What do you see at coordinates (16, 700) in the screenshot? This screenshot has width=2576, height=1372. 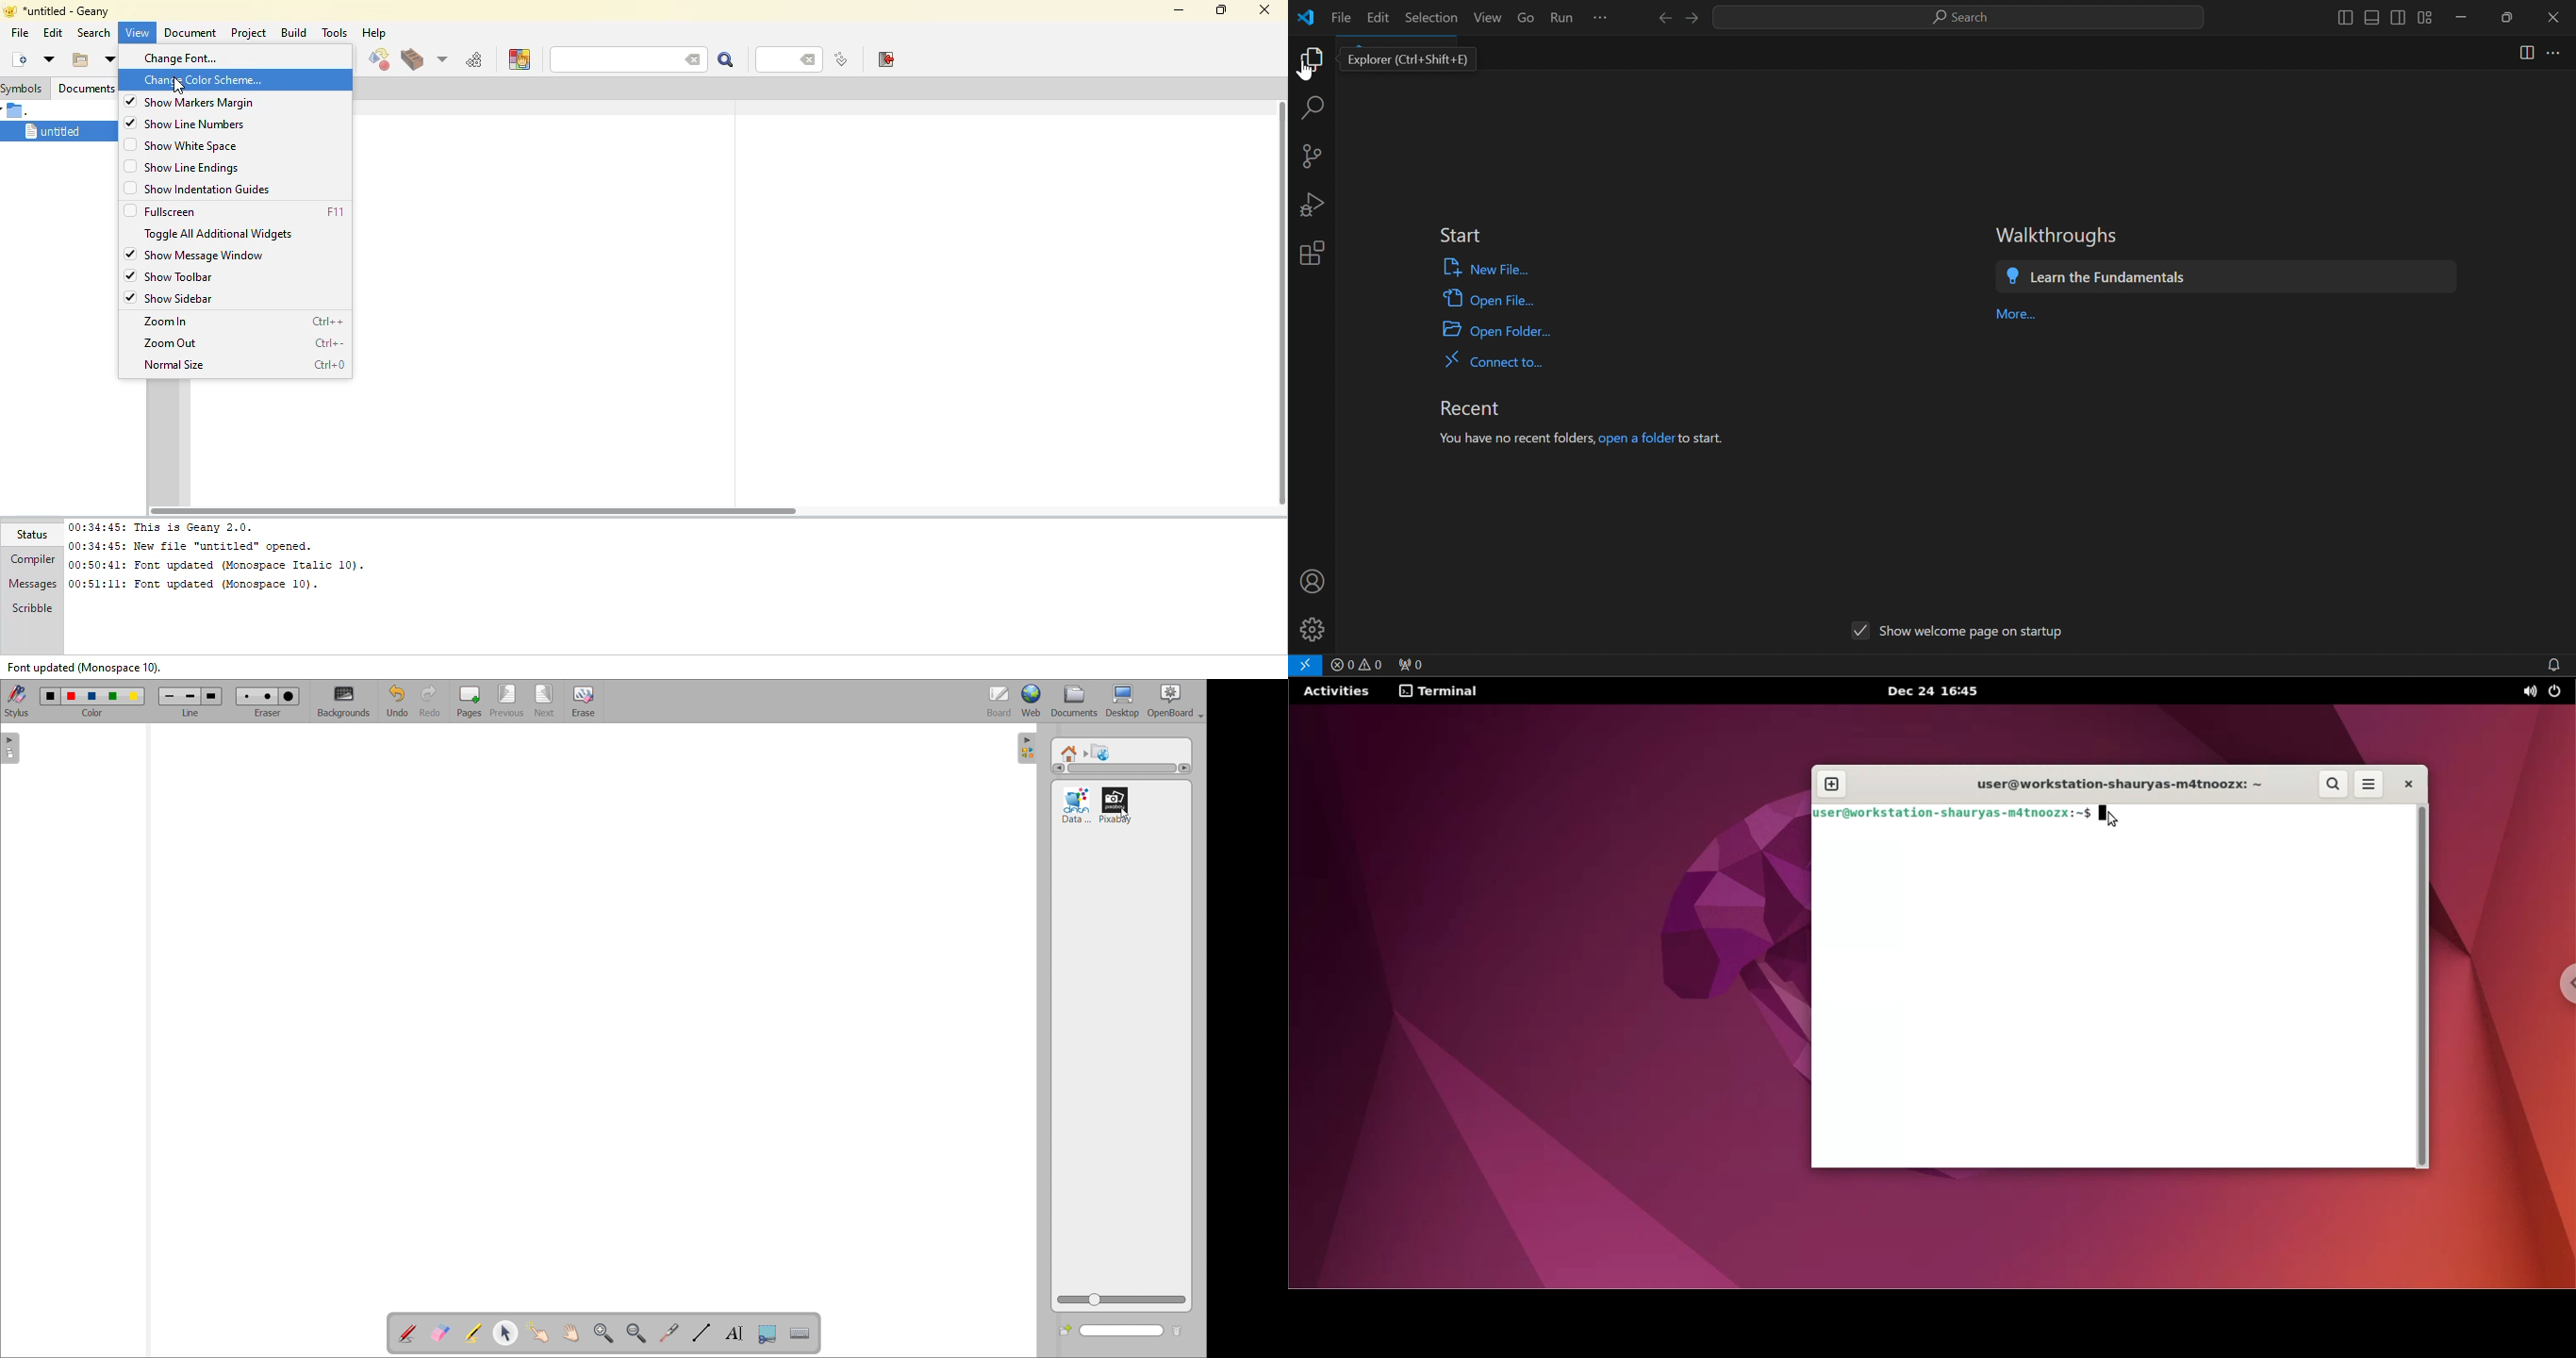 I see `toggle stylus` at bounding box center [16, 700].